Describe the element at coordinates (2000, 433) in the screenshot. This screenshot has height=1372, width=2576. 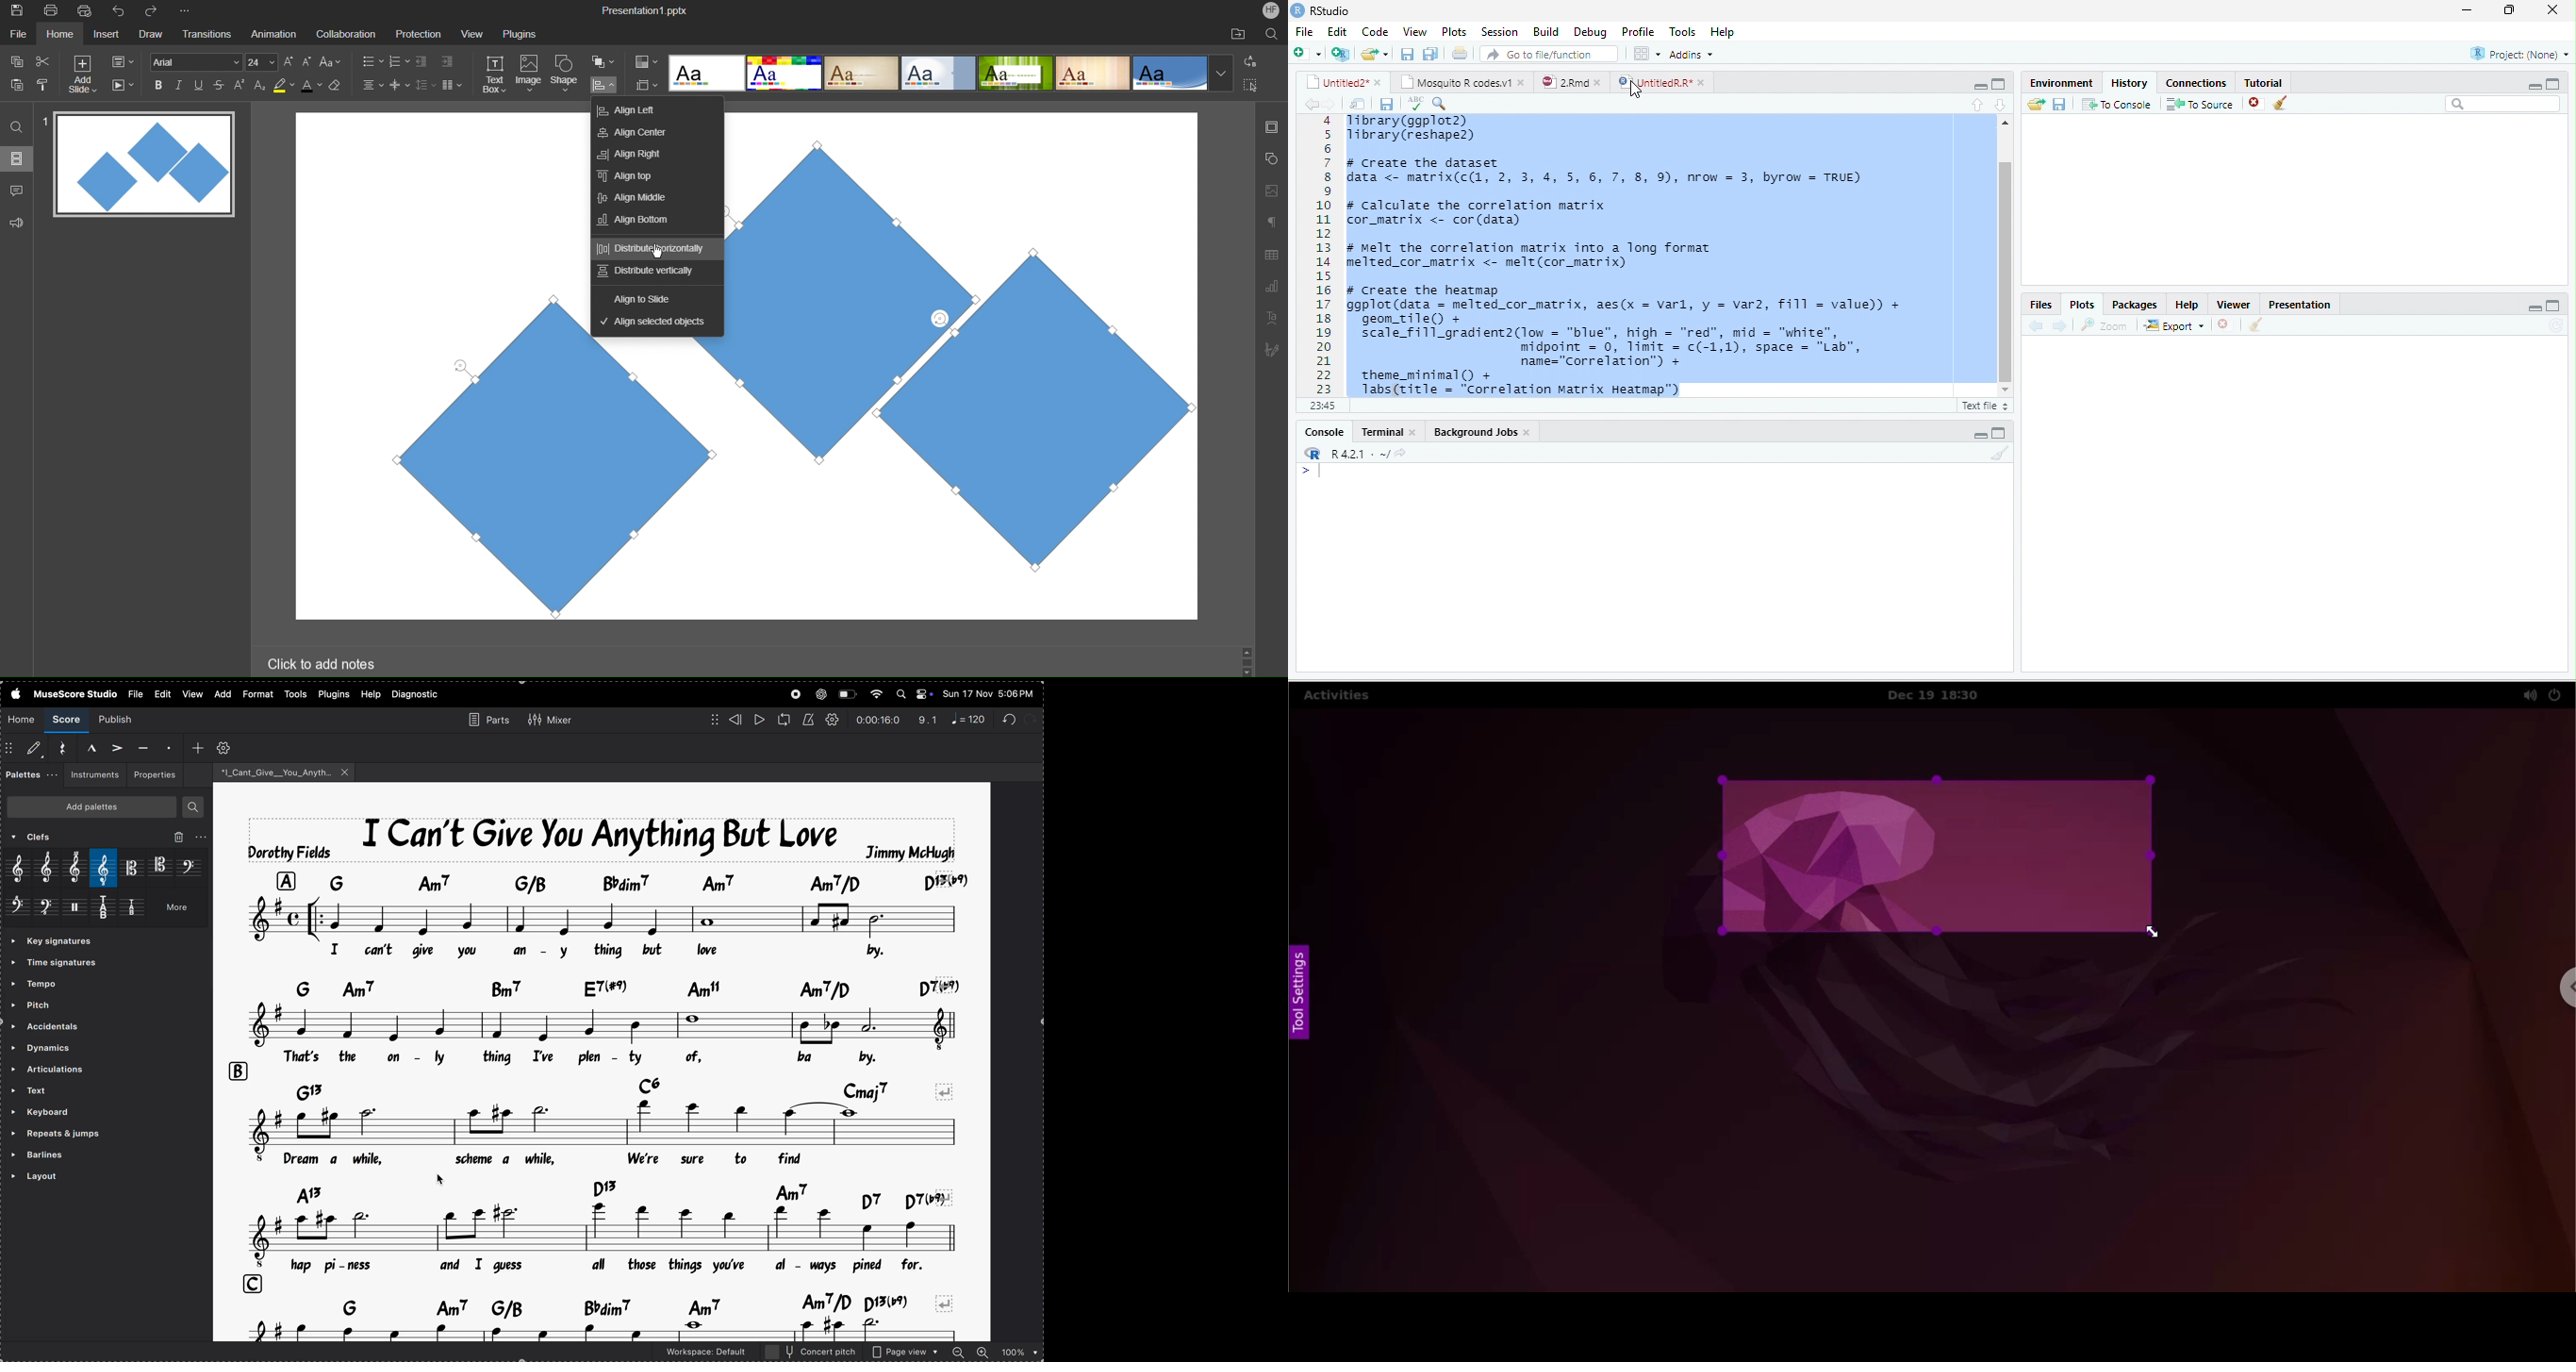
I see `maximize` at that location.